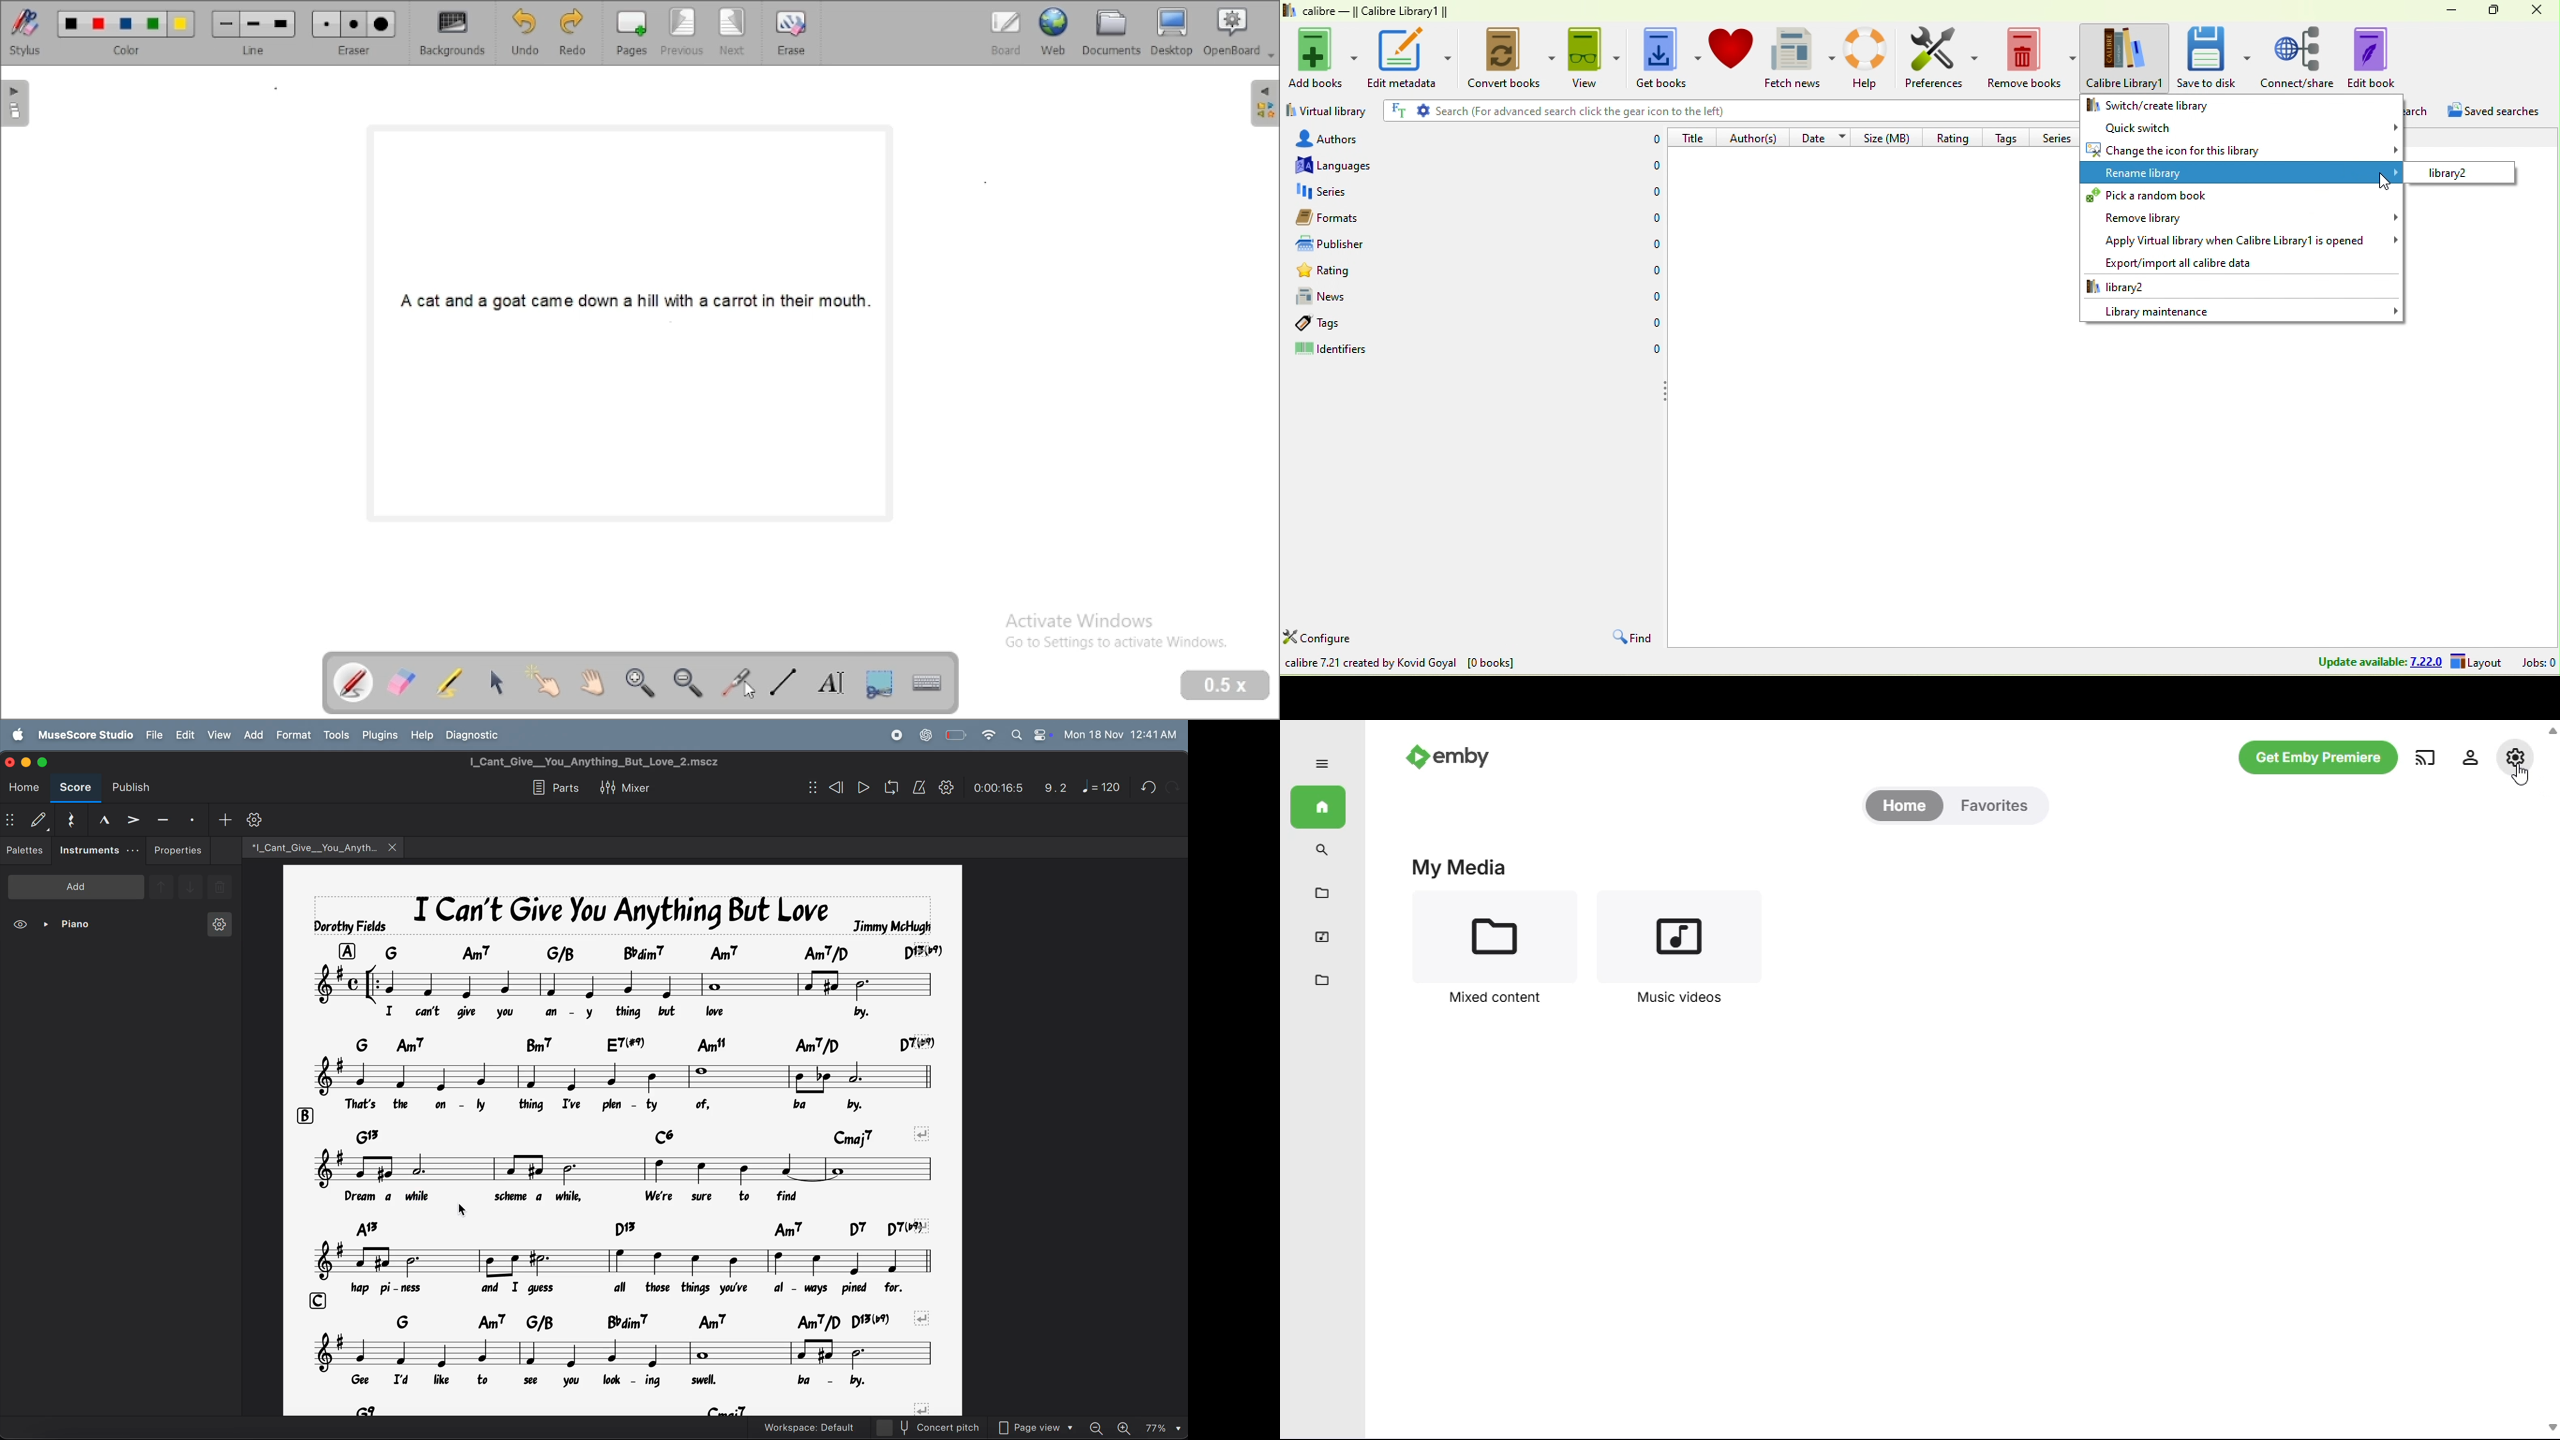 This screenshot has height=1456, width=2576. I want to click on favorites, so click(1994, 806).